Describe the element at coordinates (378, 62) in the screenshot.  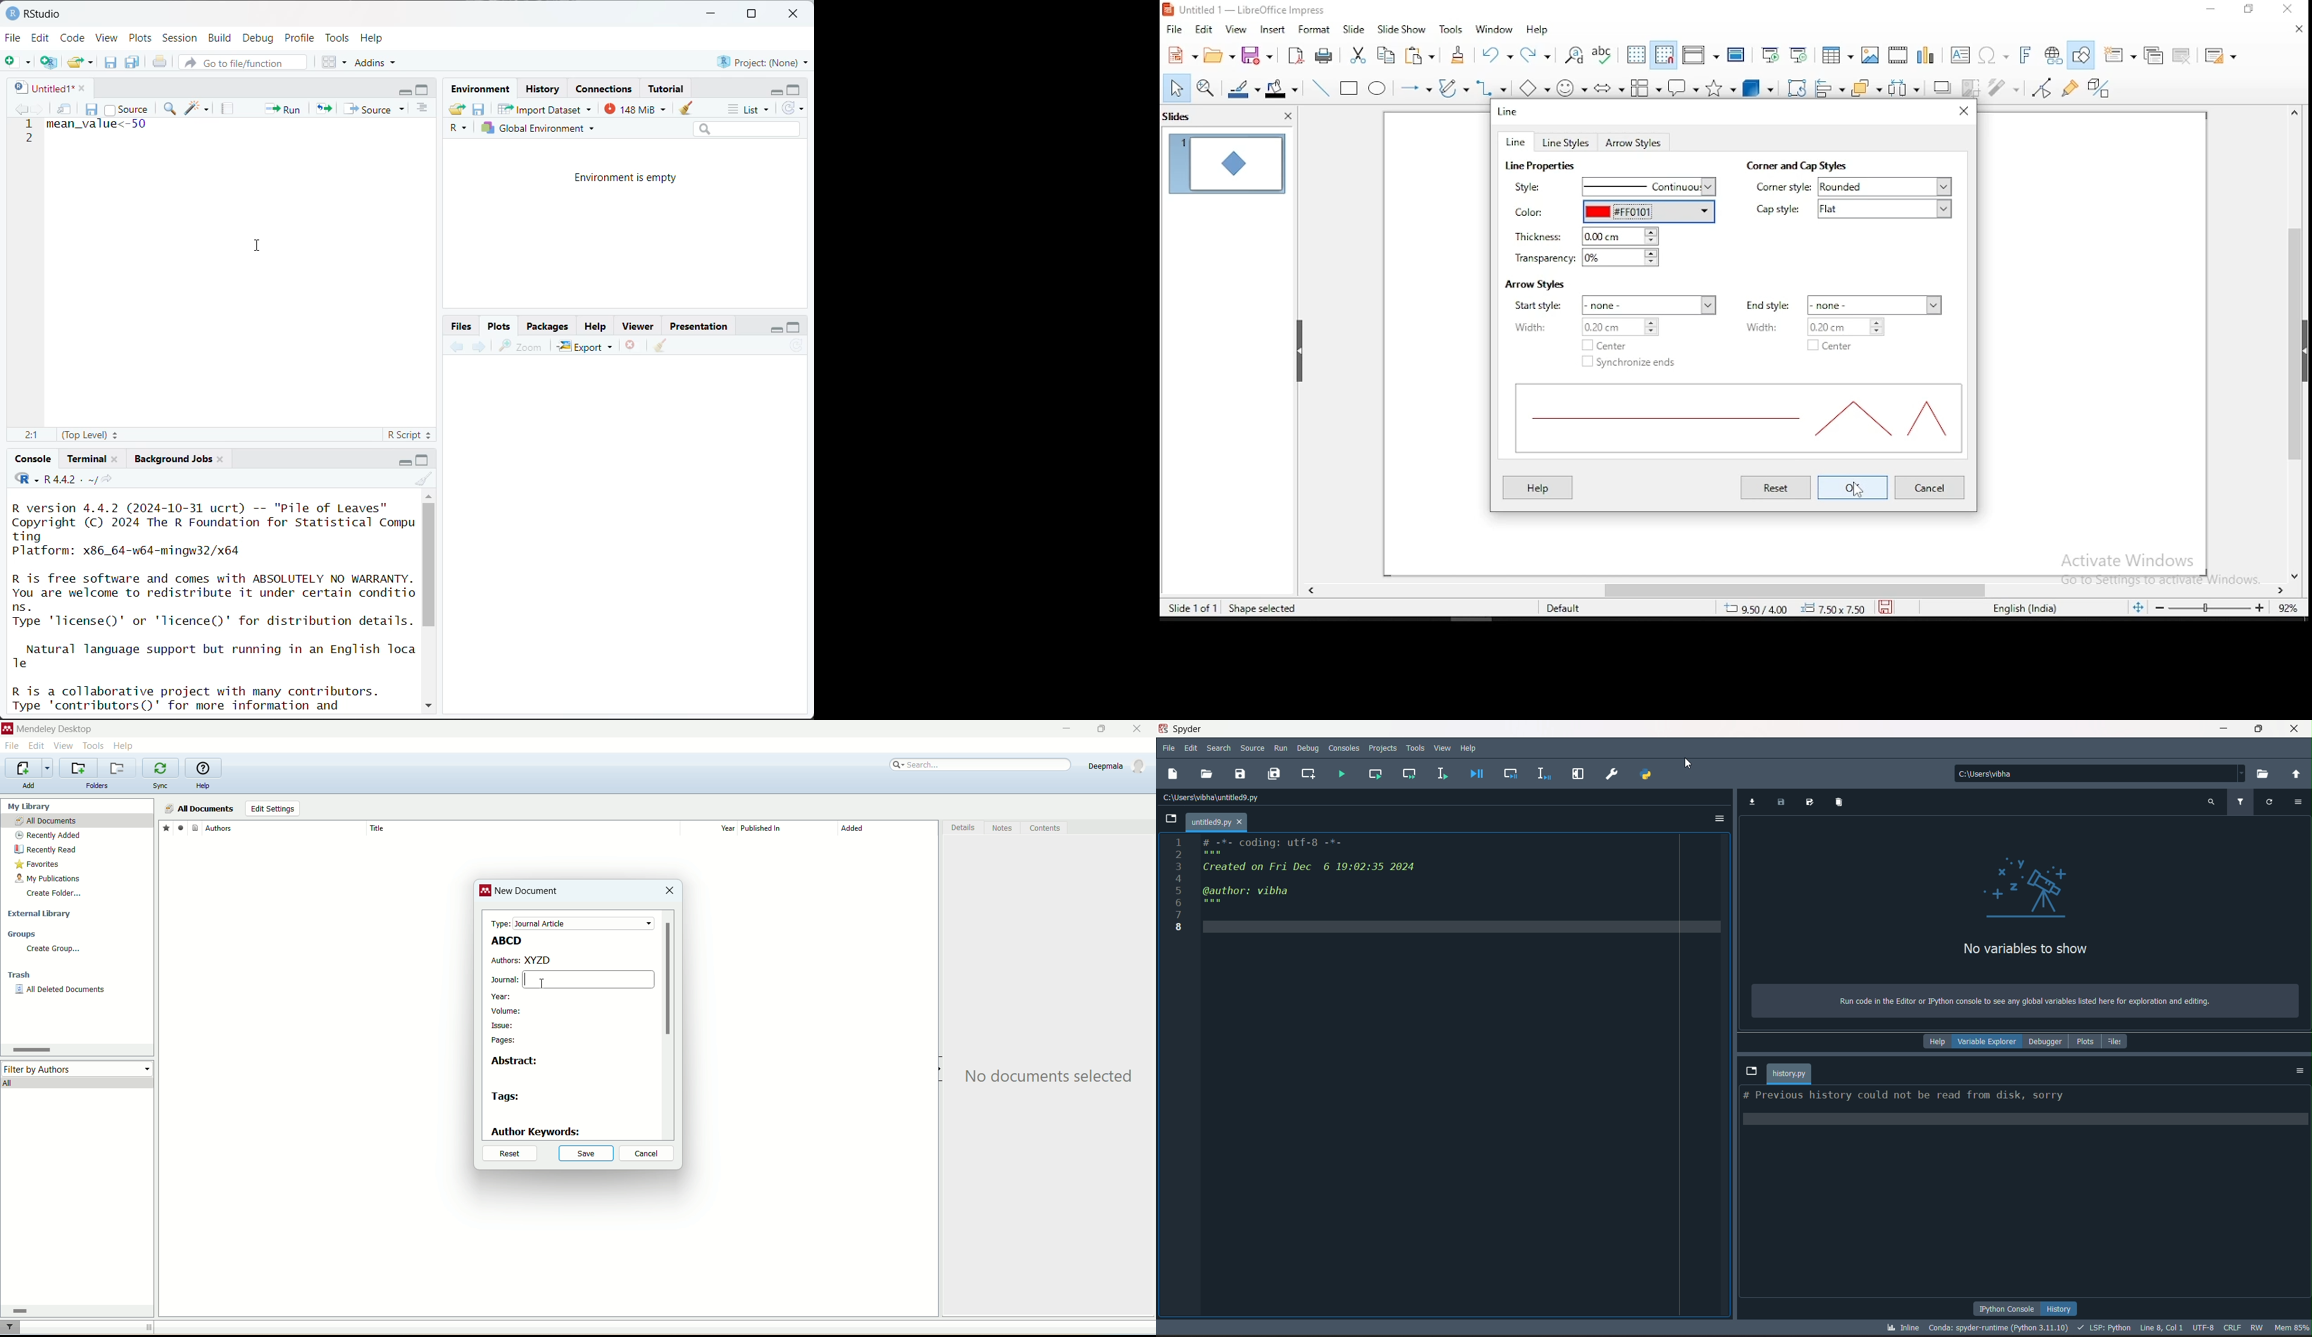
I see `addins` at that location.